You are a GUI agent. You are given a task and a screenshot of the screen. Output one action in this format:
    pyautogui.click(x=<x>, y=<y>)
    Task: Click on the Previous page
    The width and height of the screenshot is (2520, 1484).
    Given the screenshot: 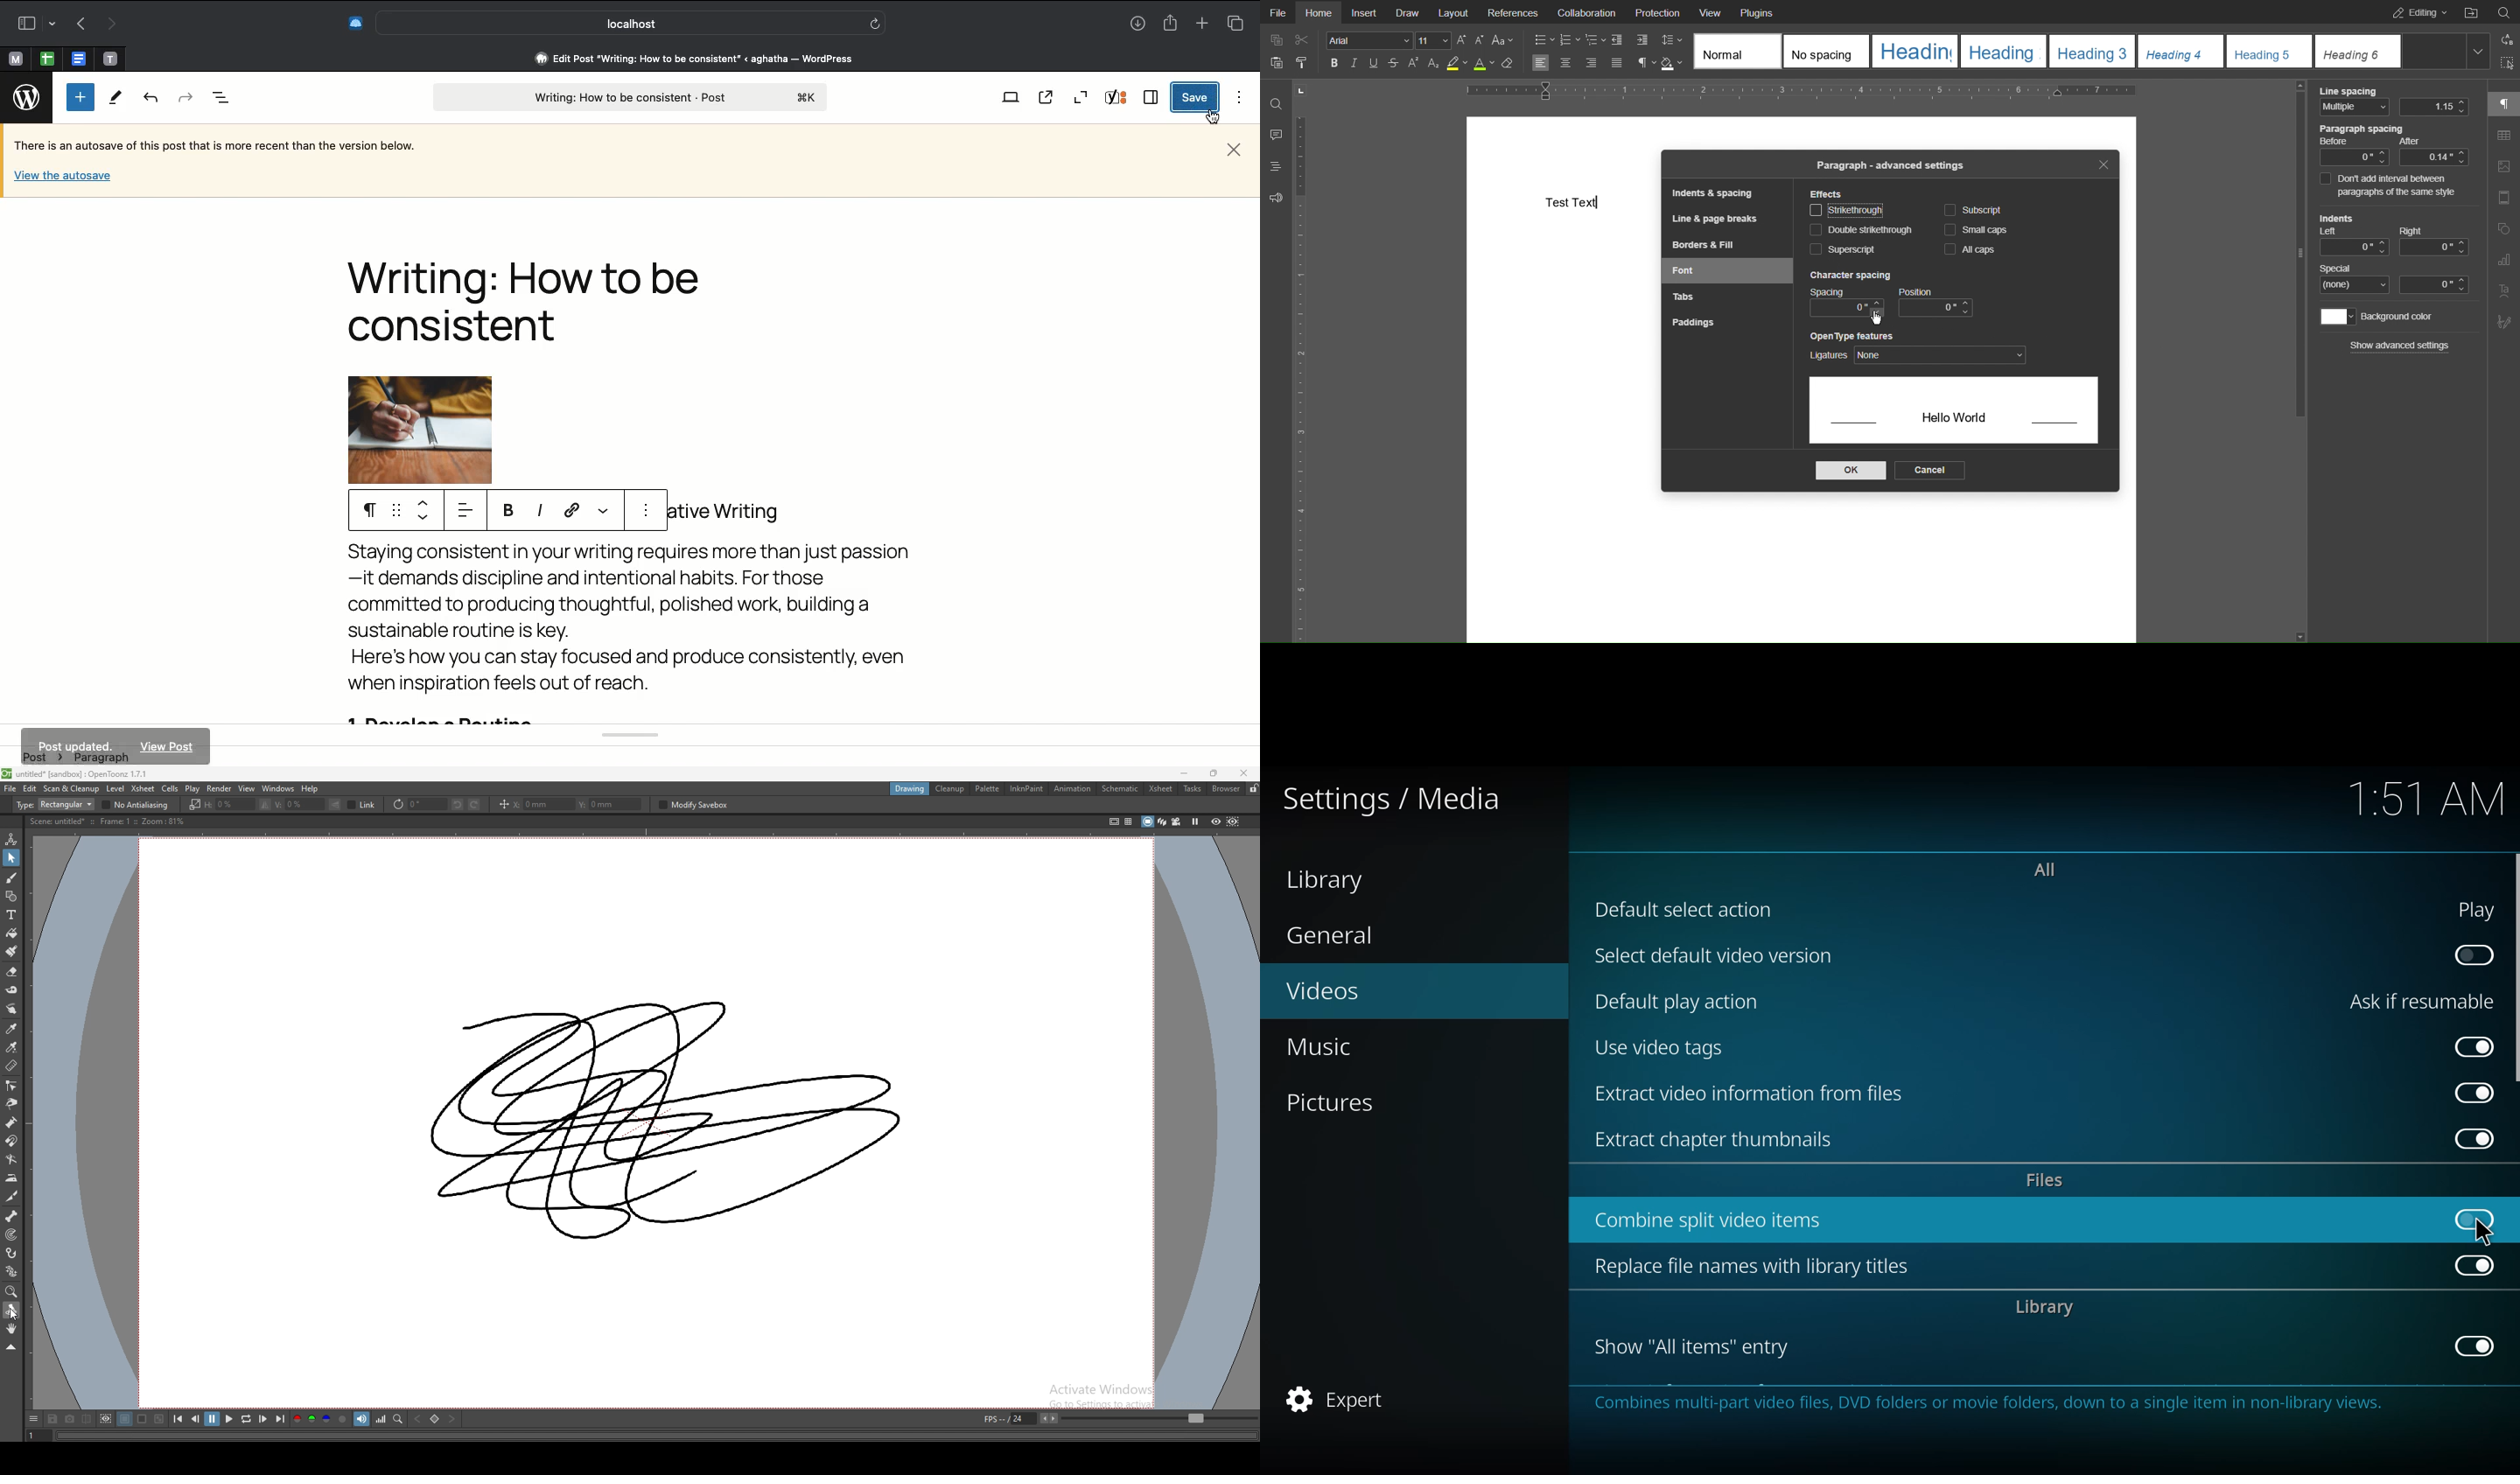 What is the action you would take?
    pyautogui.click(x=78, y=24)
    